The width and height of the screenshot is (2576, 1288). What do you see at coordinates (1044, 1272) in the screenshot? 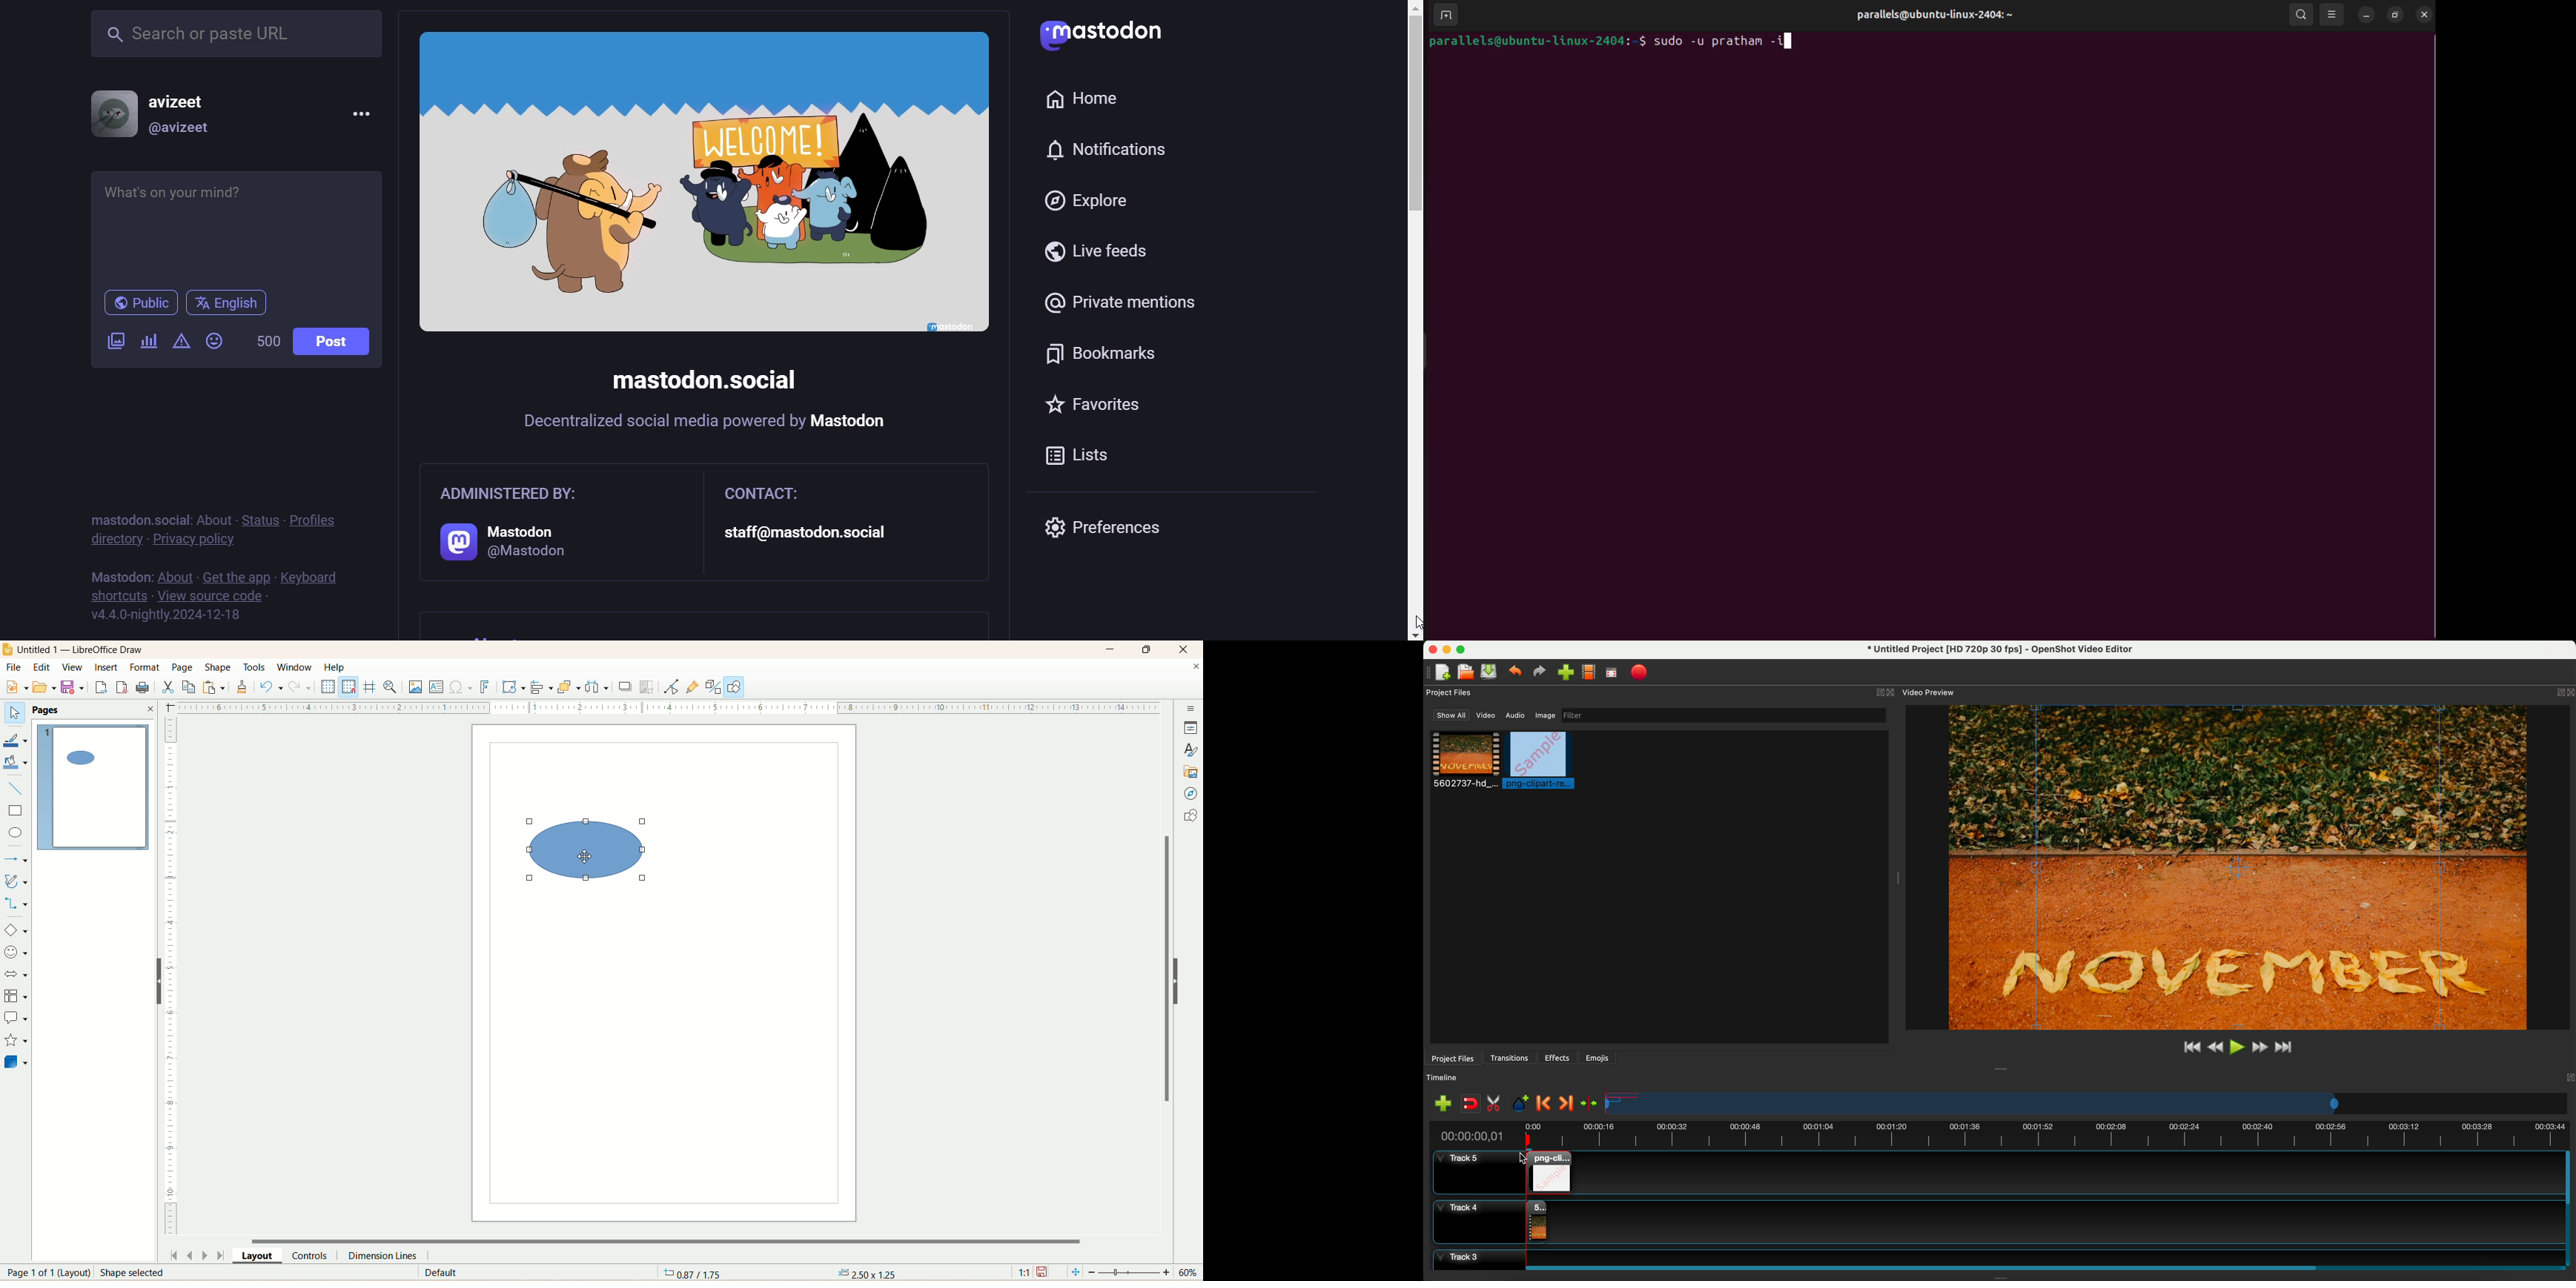
I see `save` at bounding box center [1044, 1272].